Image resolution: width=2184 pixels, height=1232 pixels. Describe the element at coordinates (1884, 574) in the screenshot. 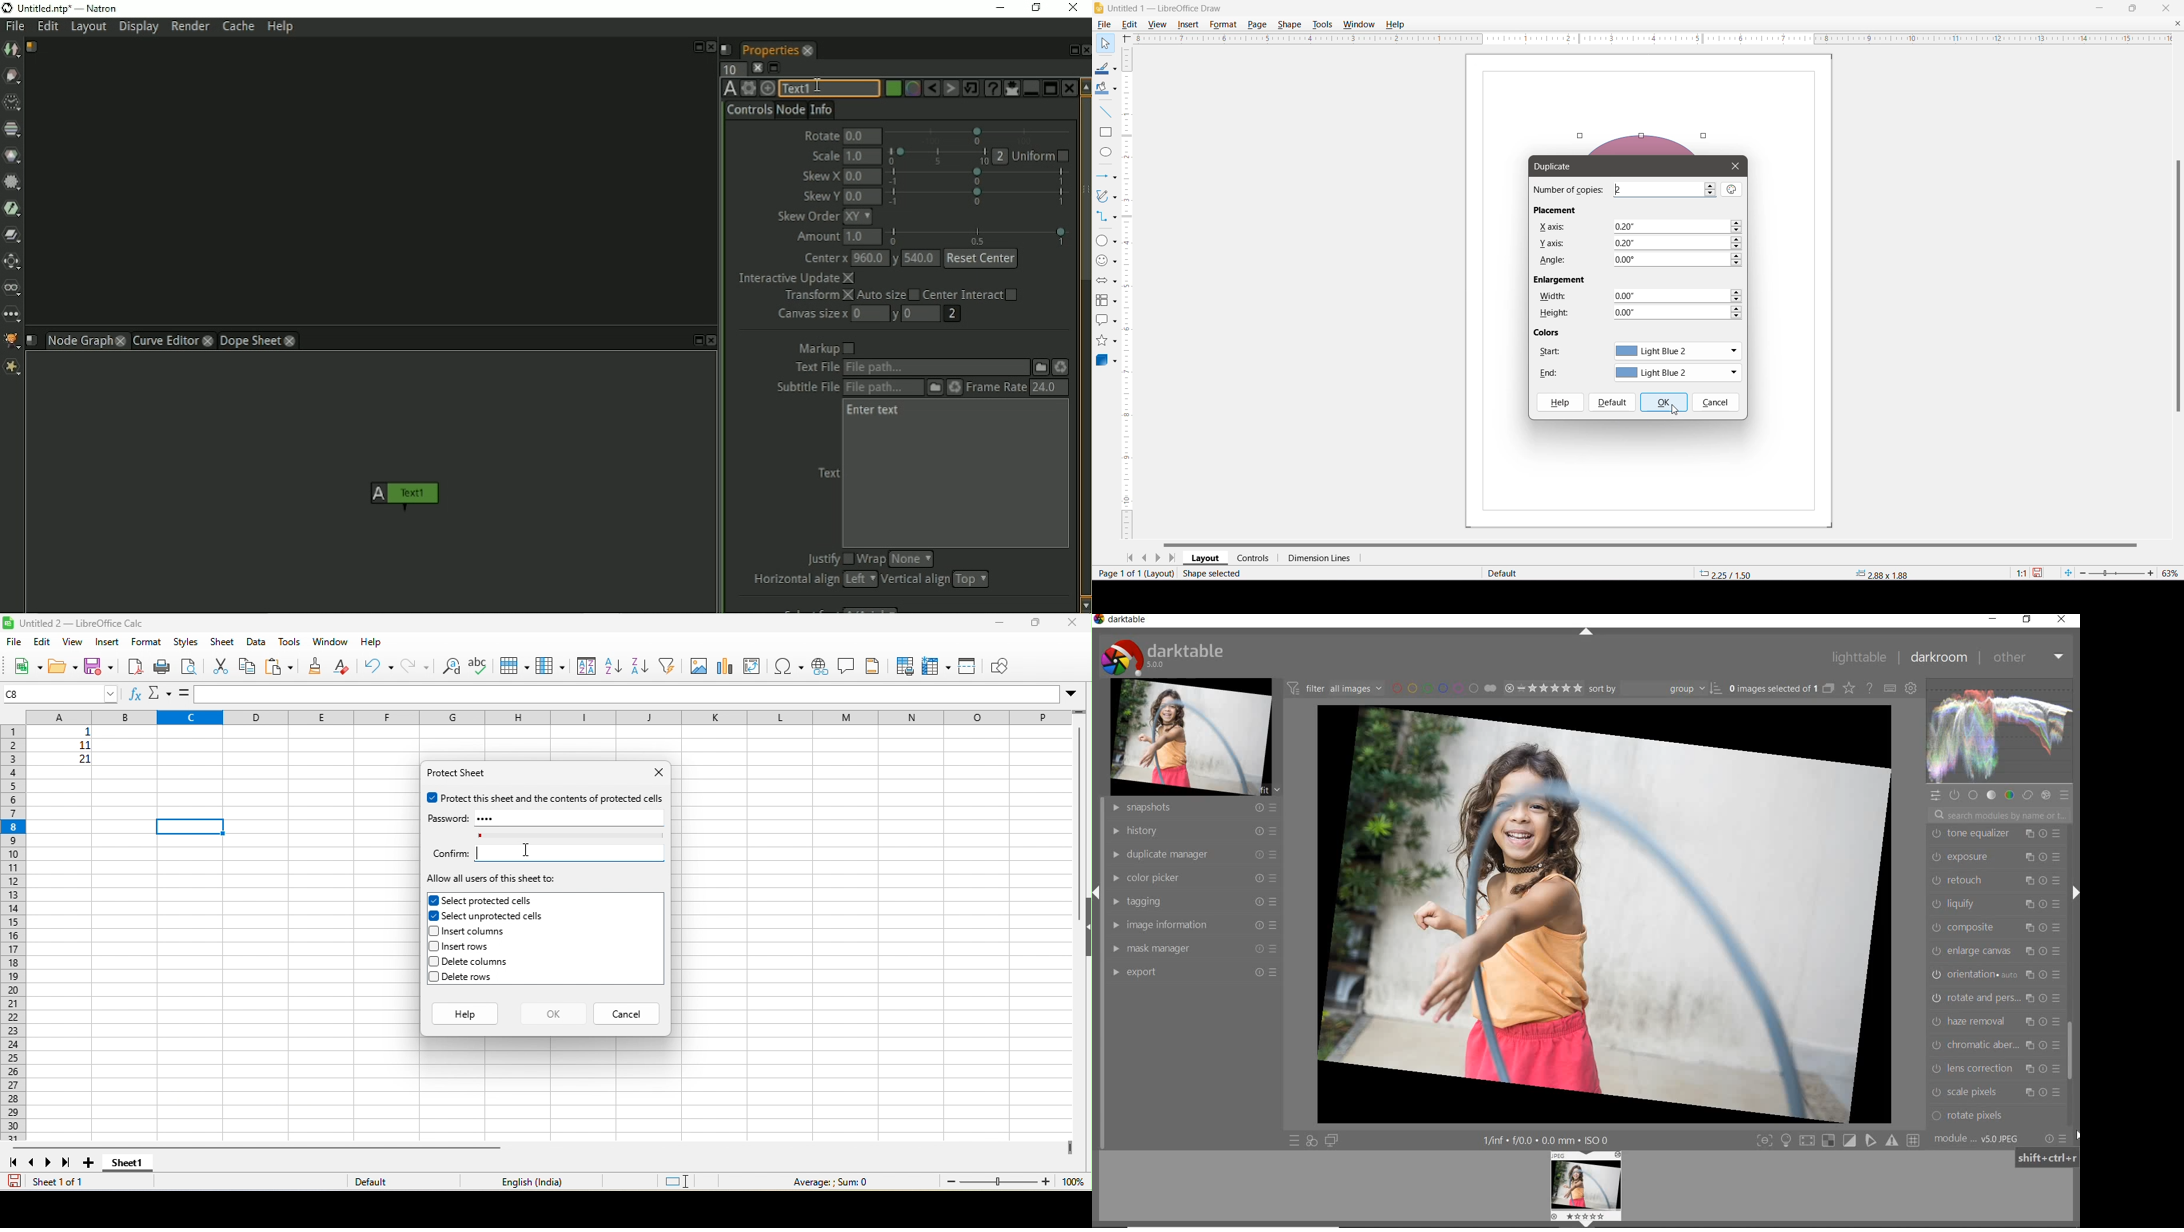

I see `Object size` at that location.